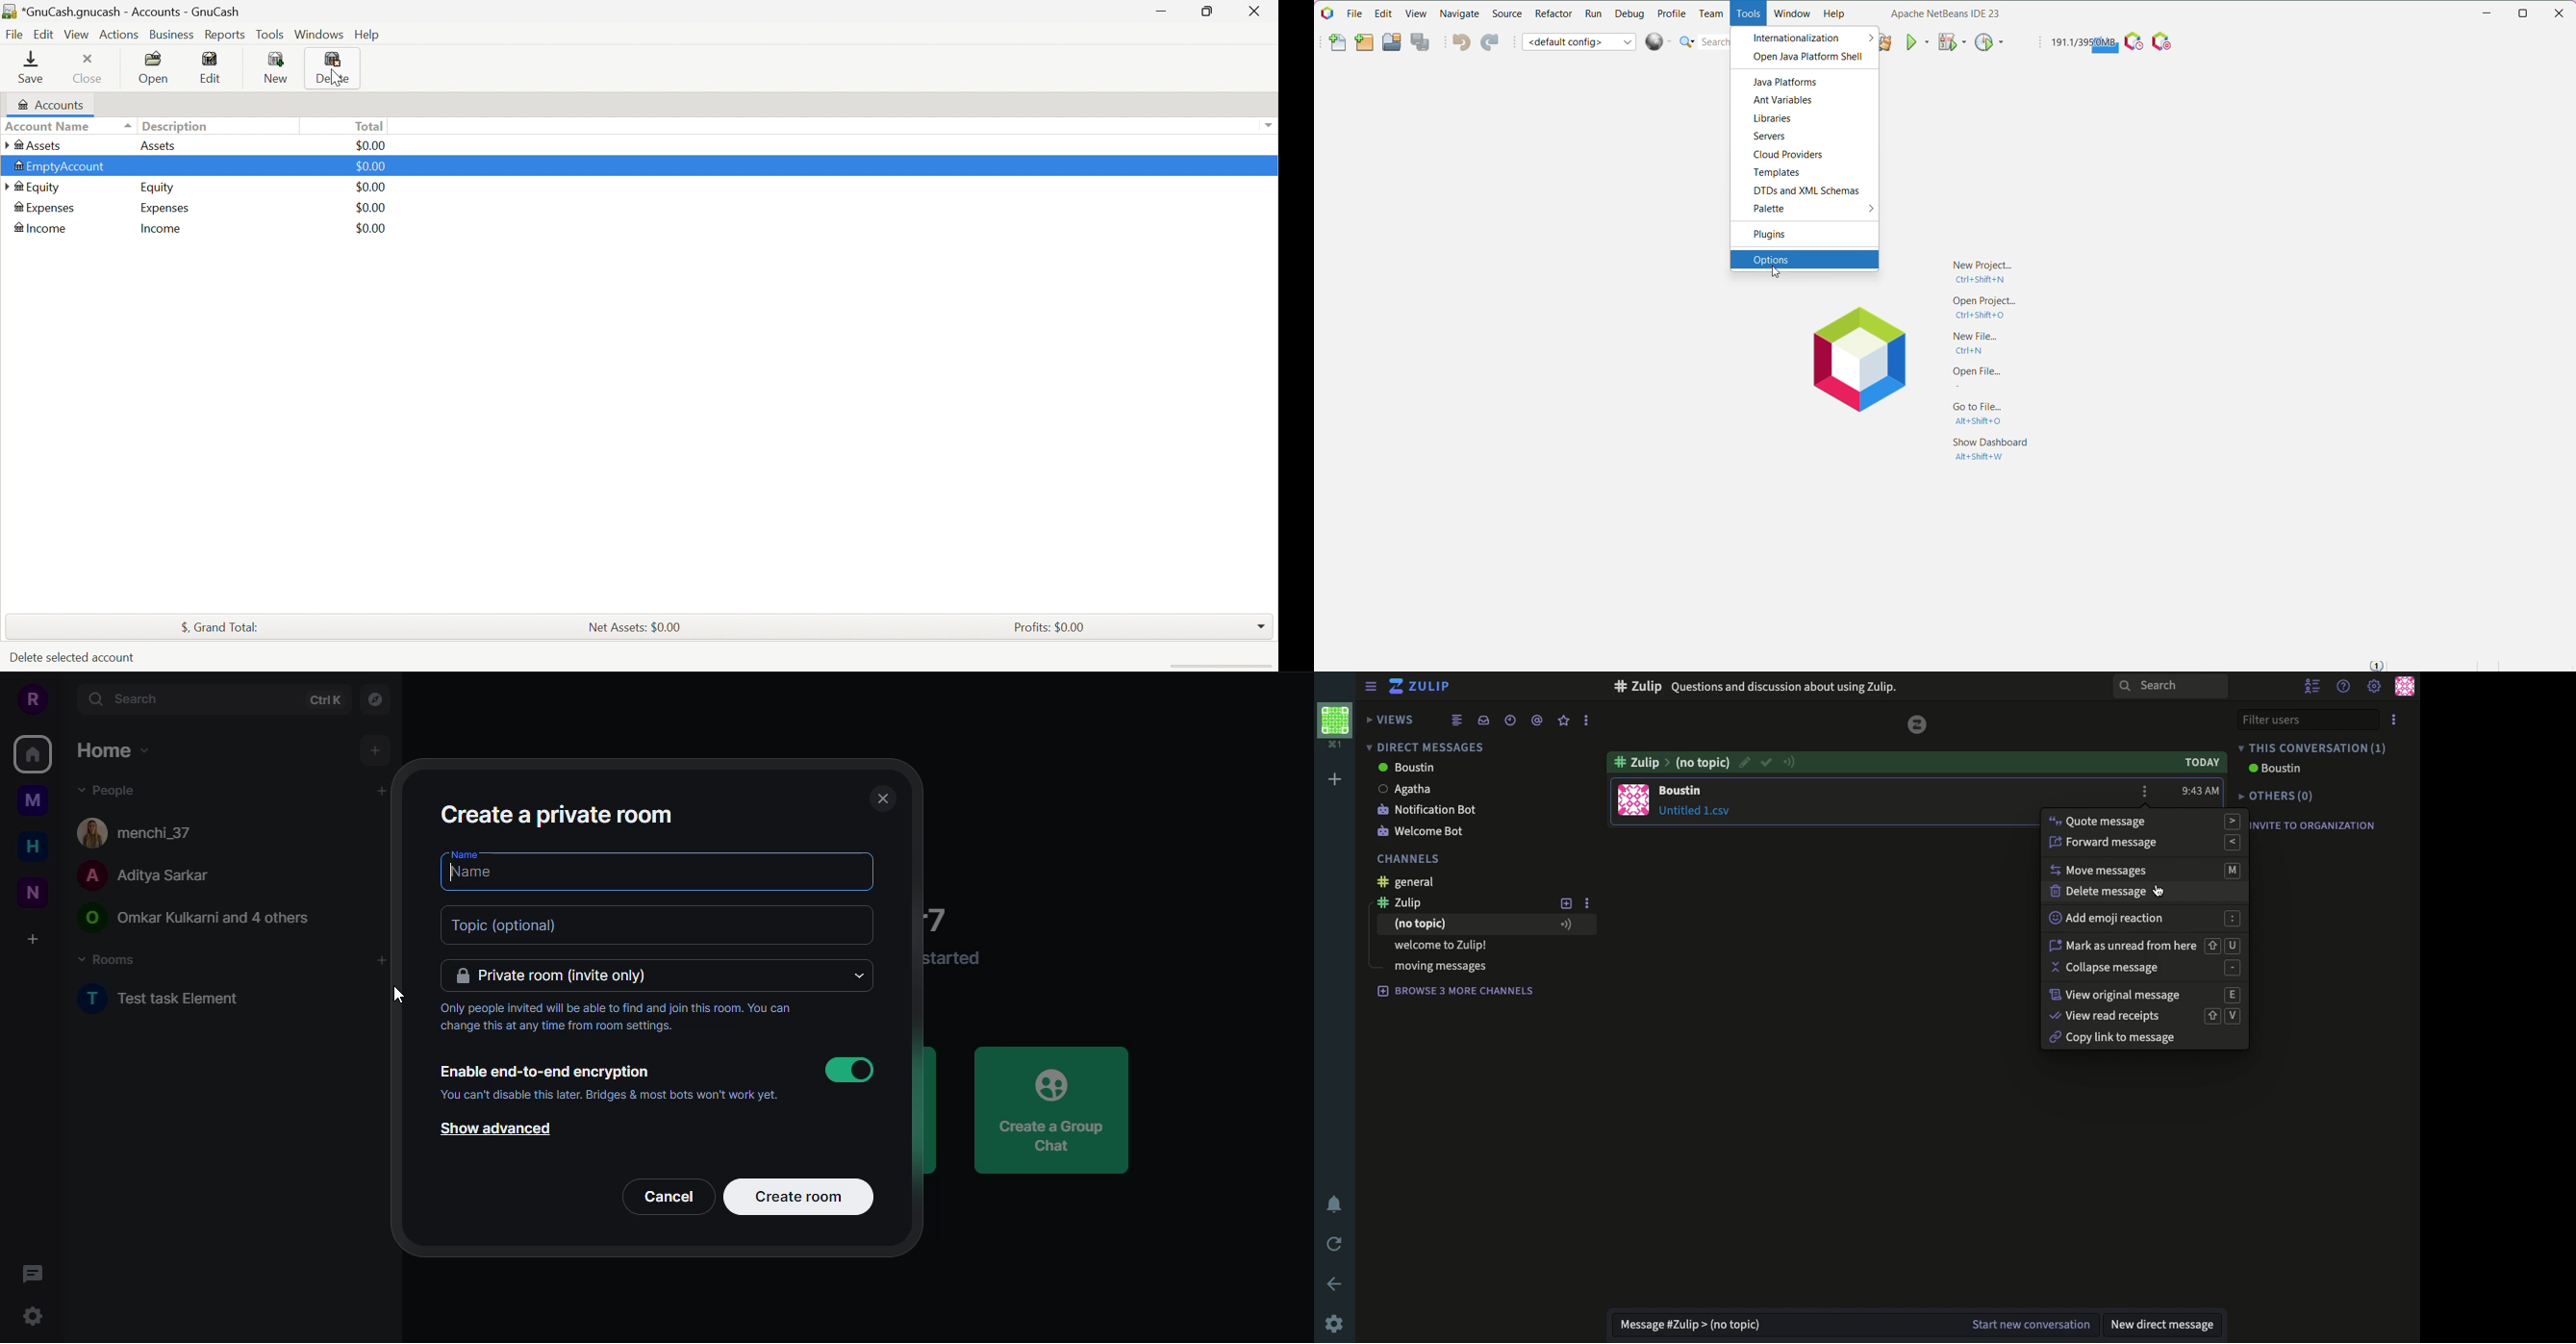 Image resolution: width=2576 pixels, height=1344 pixels. I want to click on hide user list , so click(2314, 685).